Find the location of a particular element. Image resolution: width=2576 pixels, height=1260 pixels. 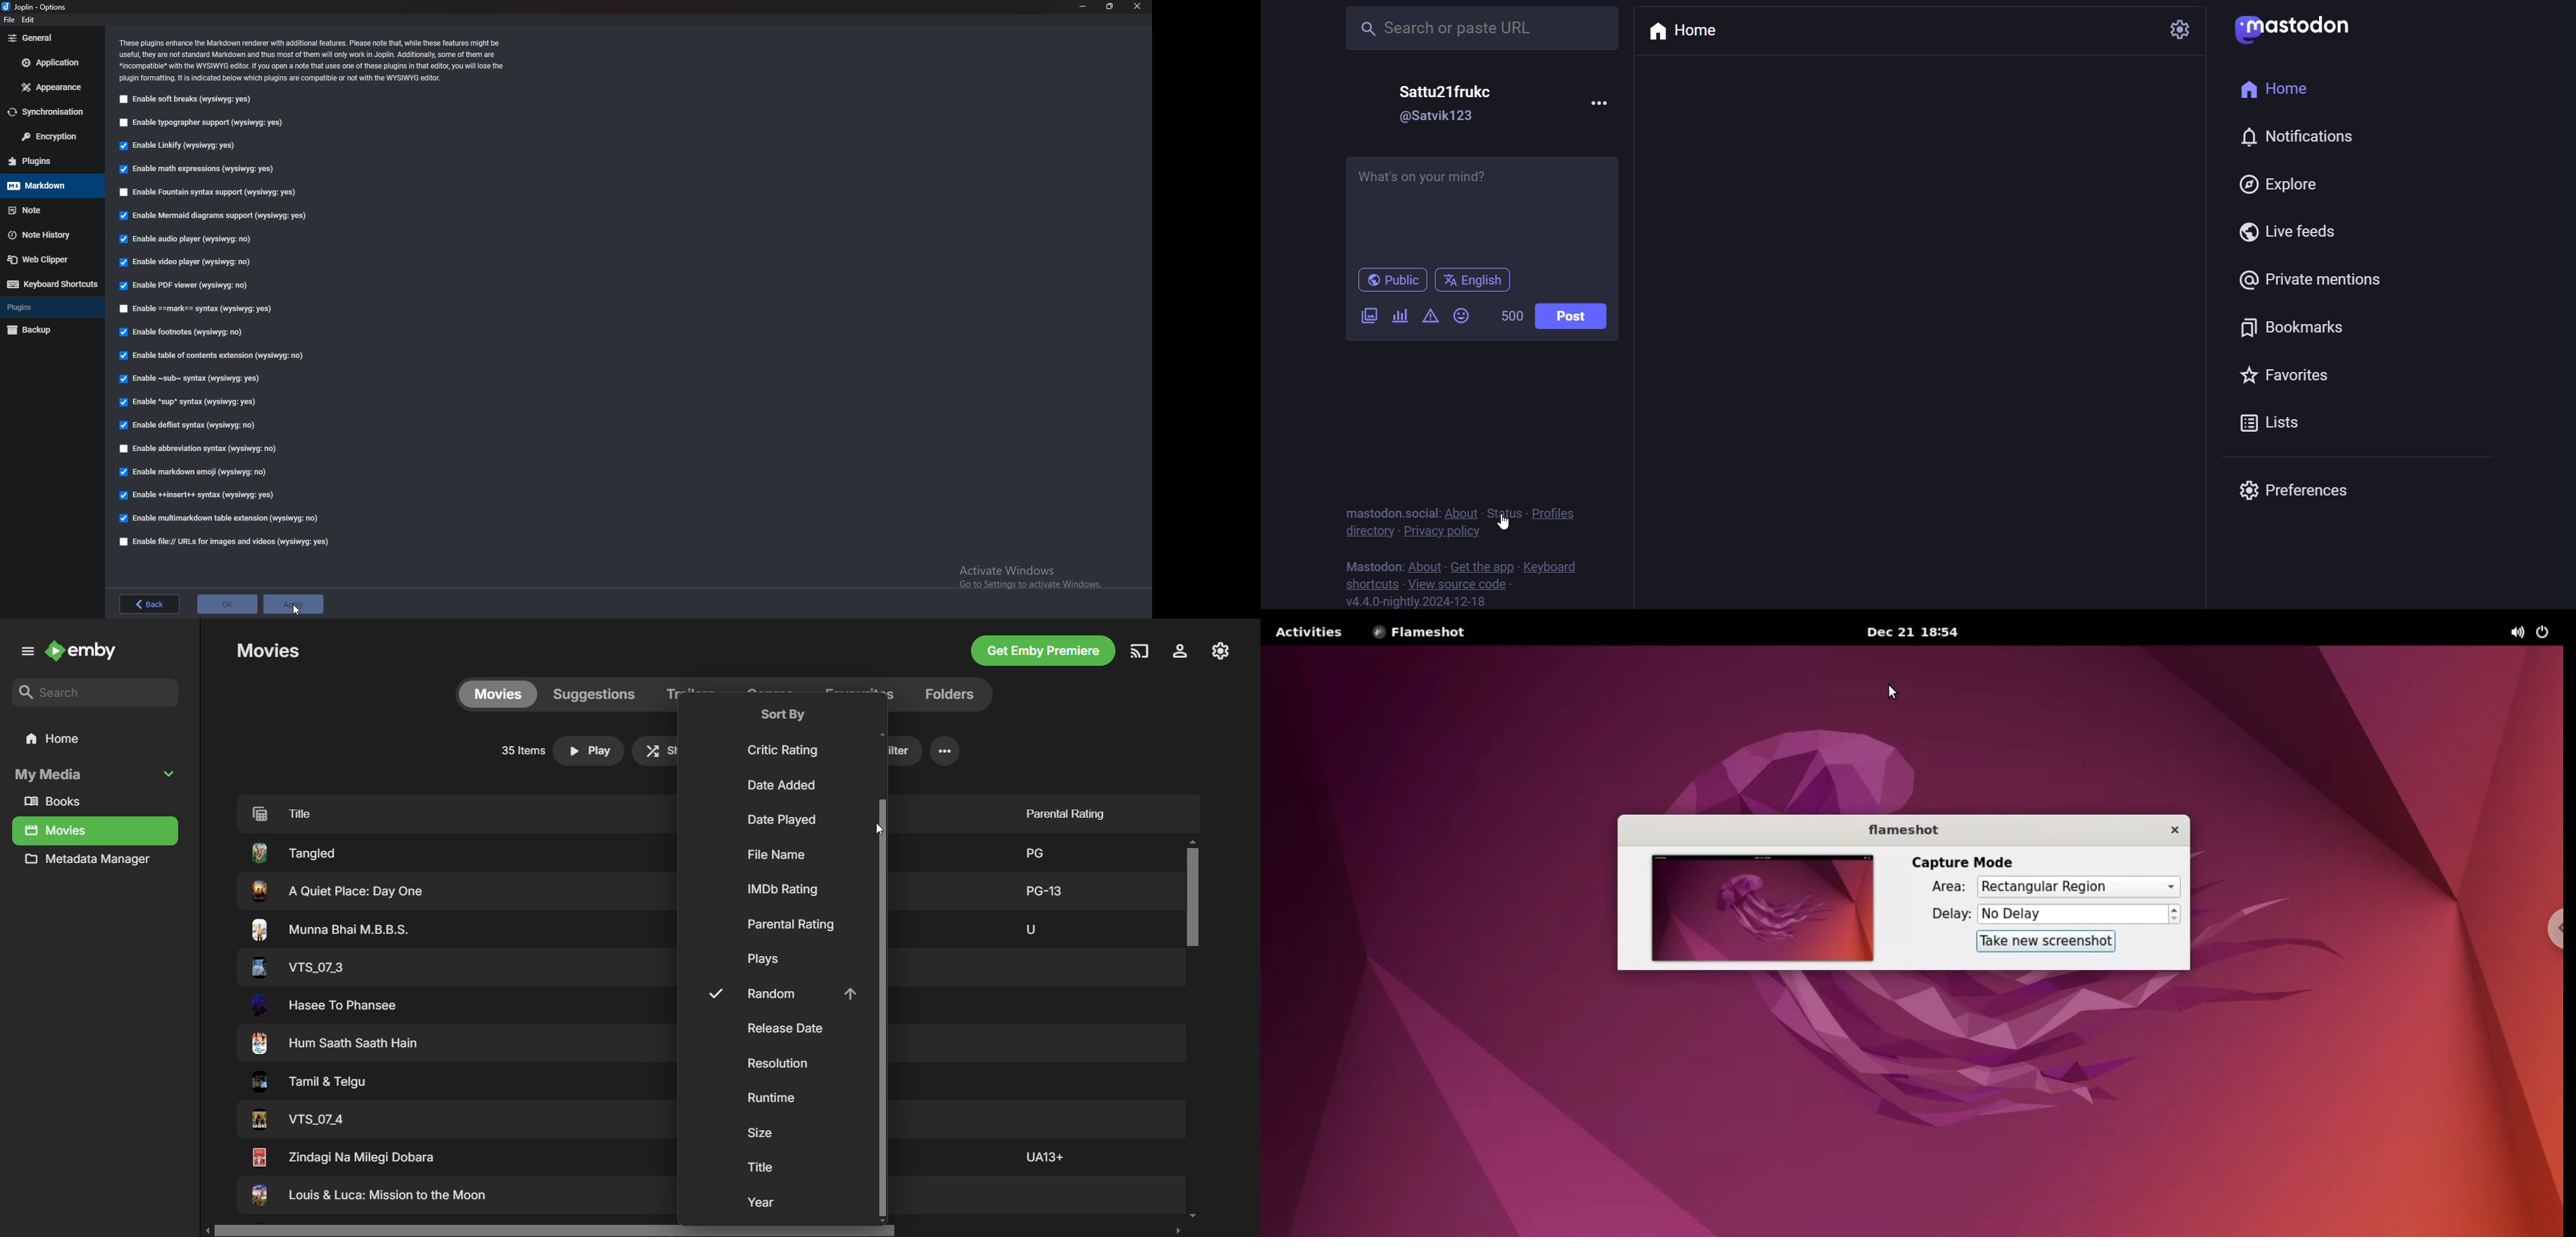

Enable Linkify is located at coordinates (179, 146).